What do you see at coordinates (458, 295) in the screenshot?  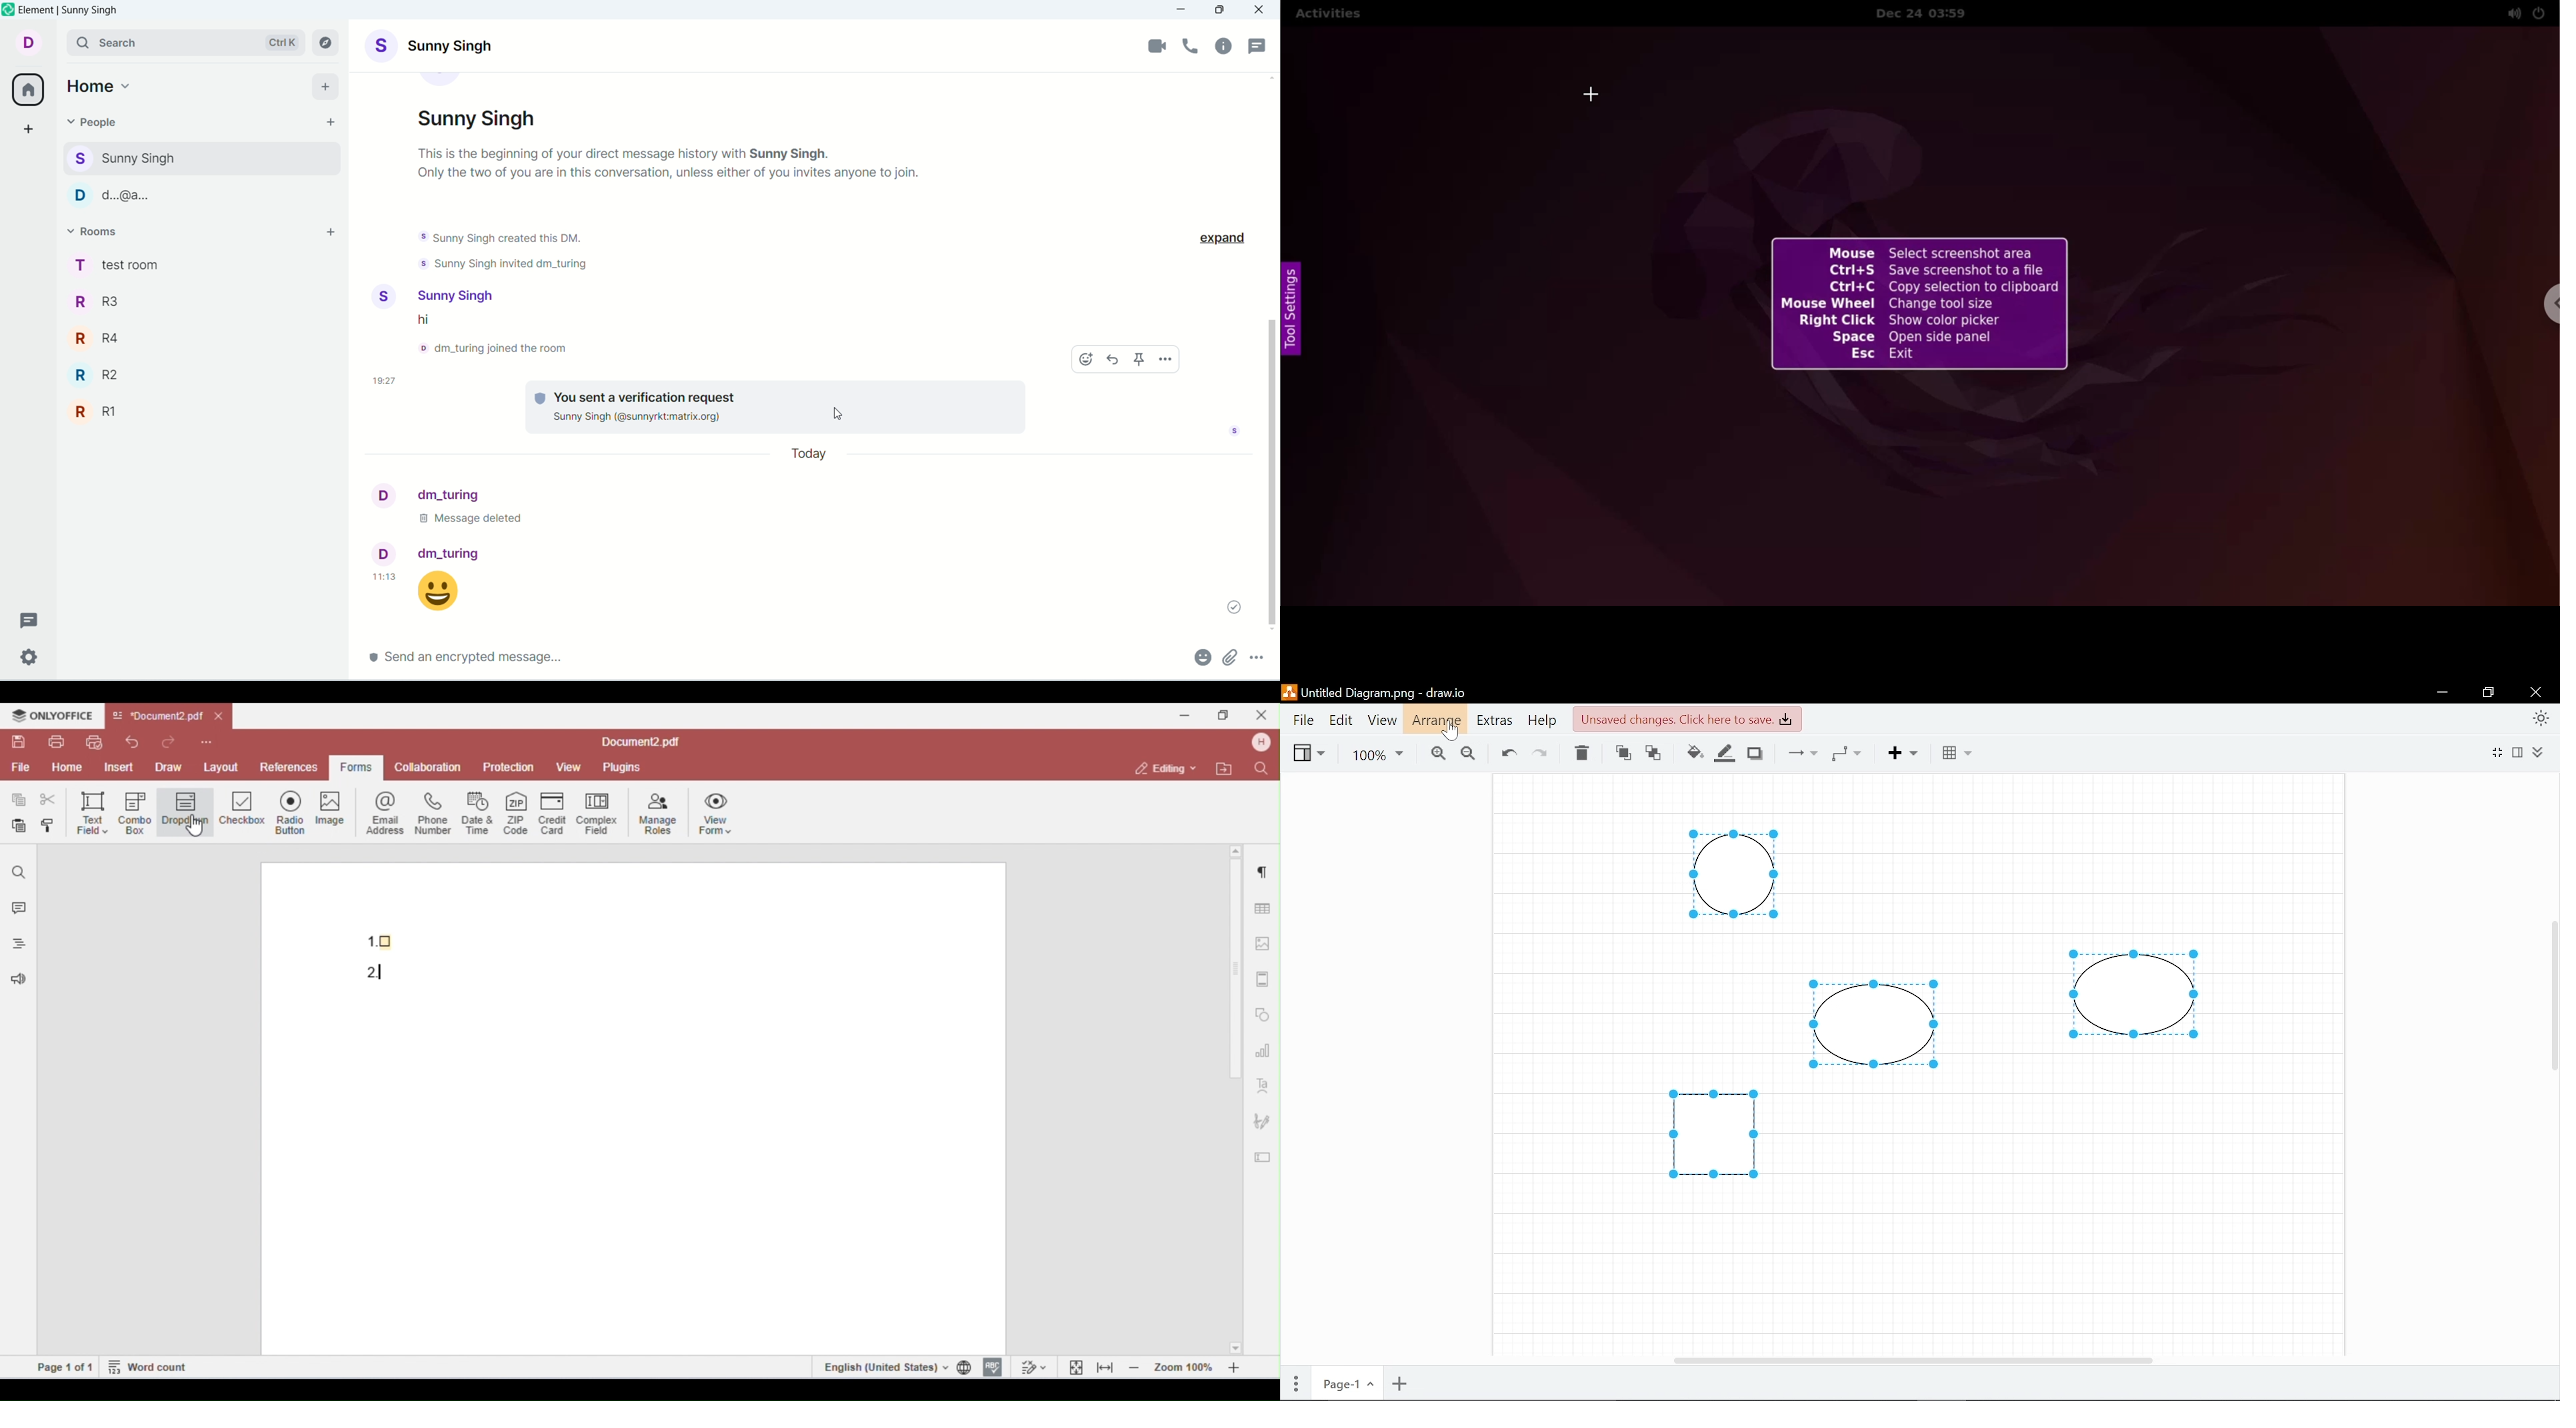 I see `sunny singh` at bounding box center [458, 295].